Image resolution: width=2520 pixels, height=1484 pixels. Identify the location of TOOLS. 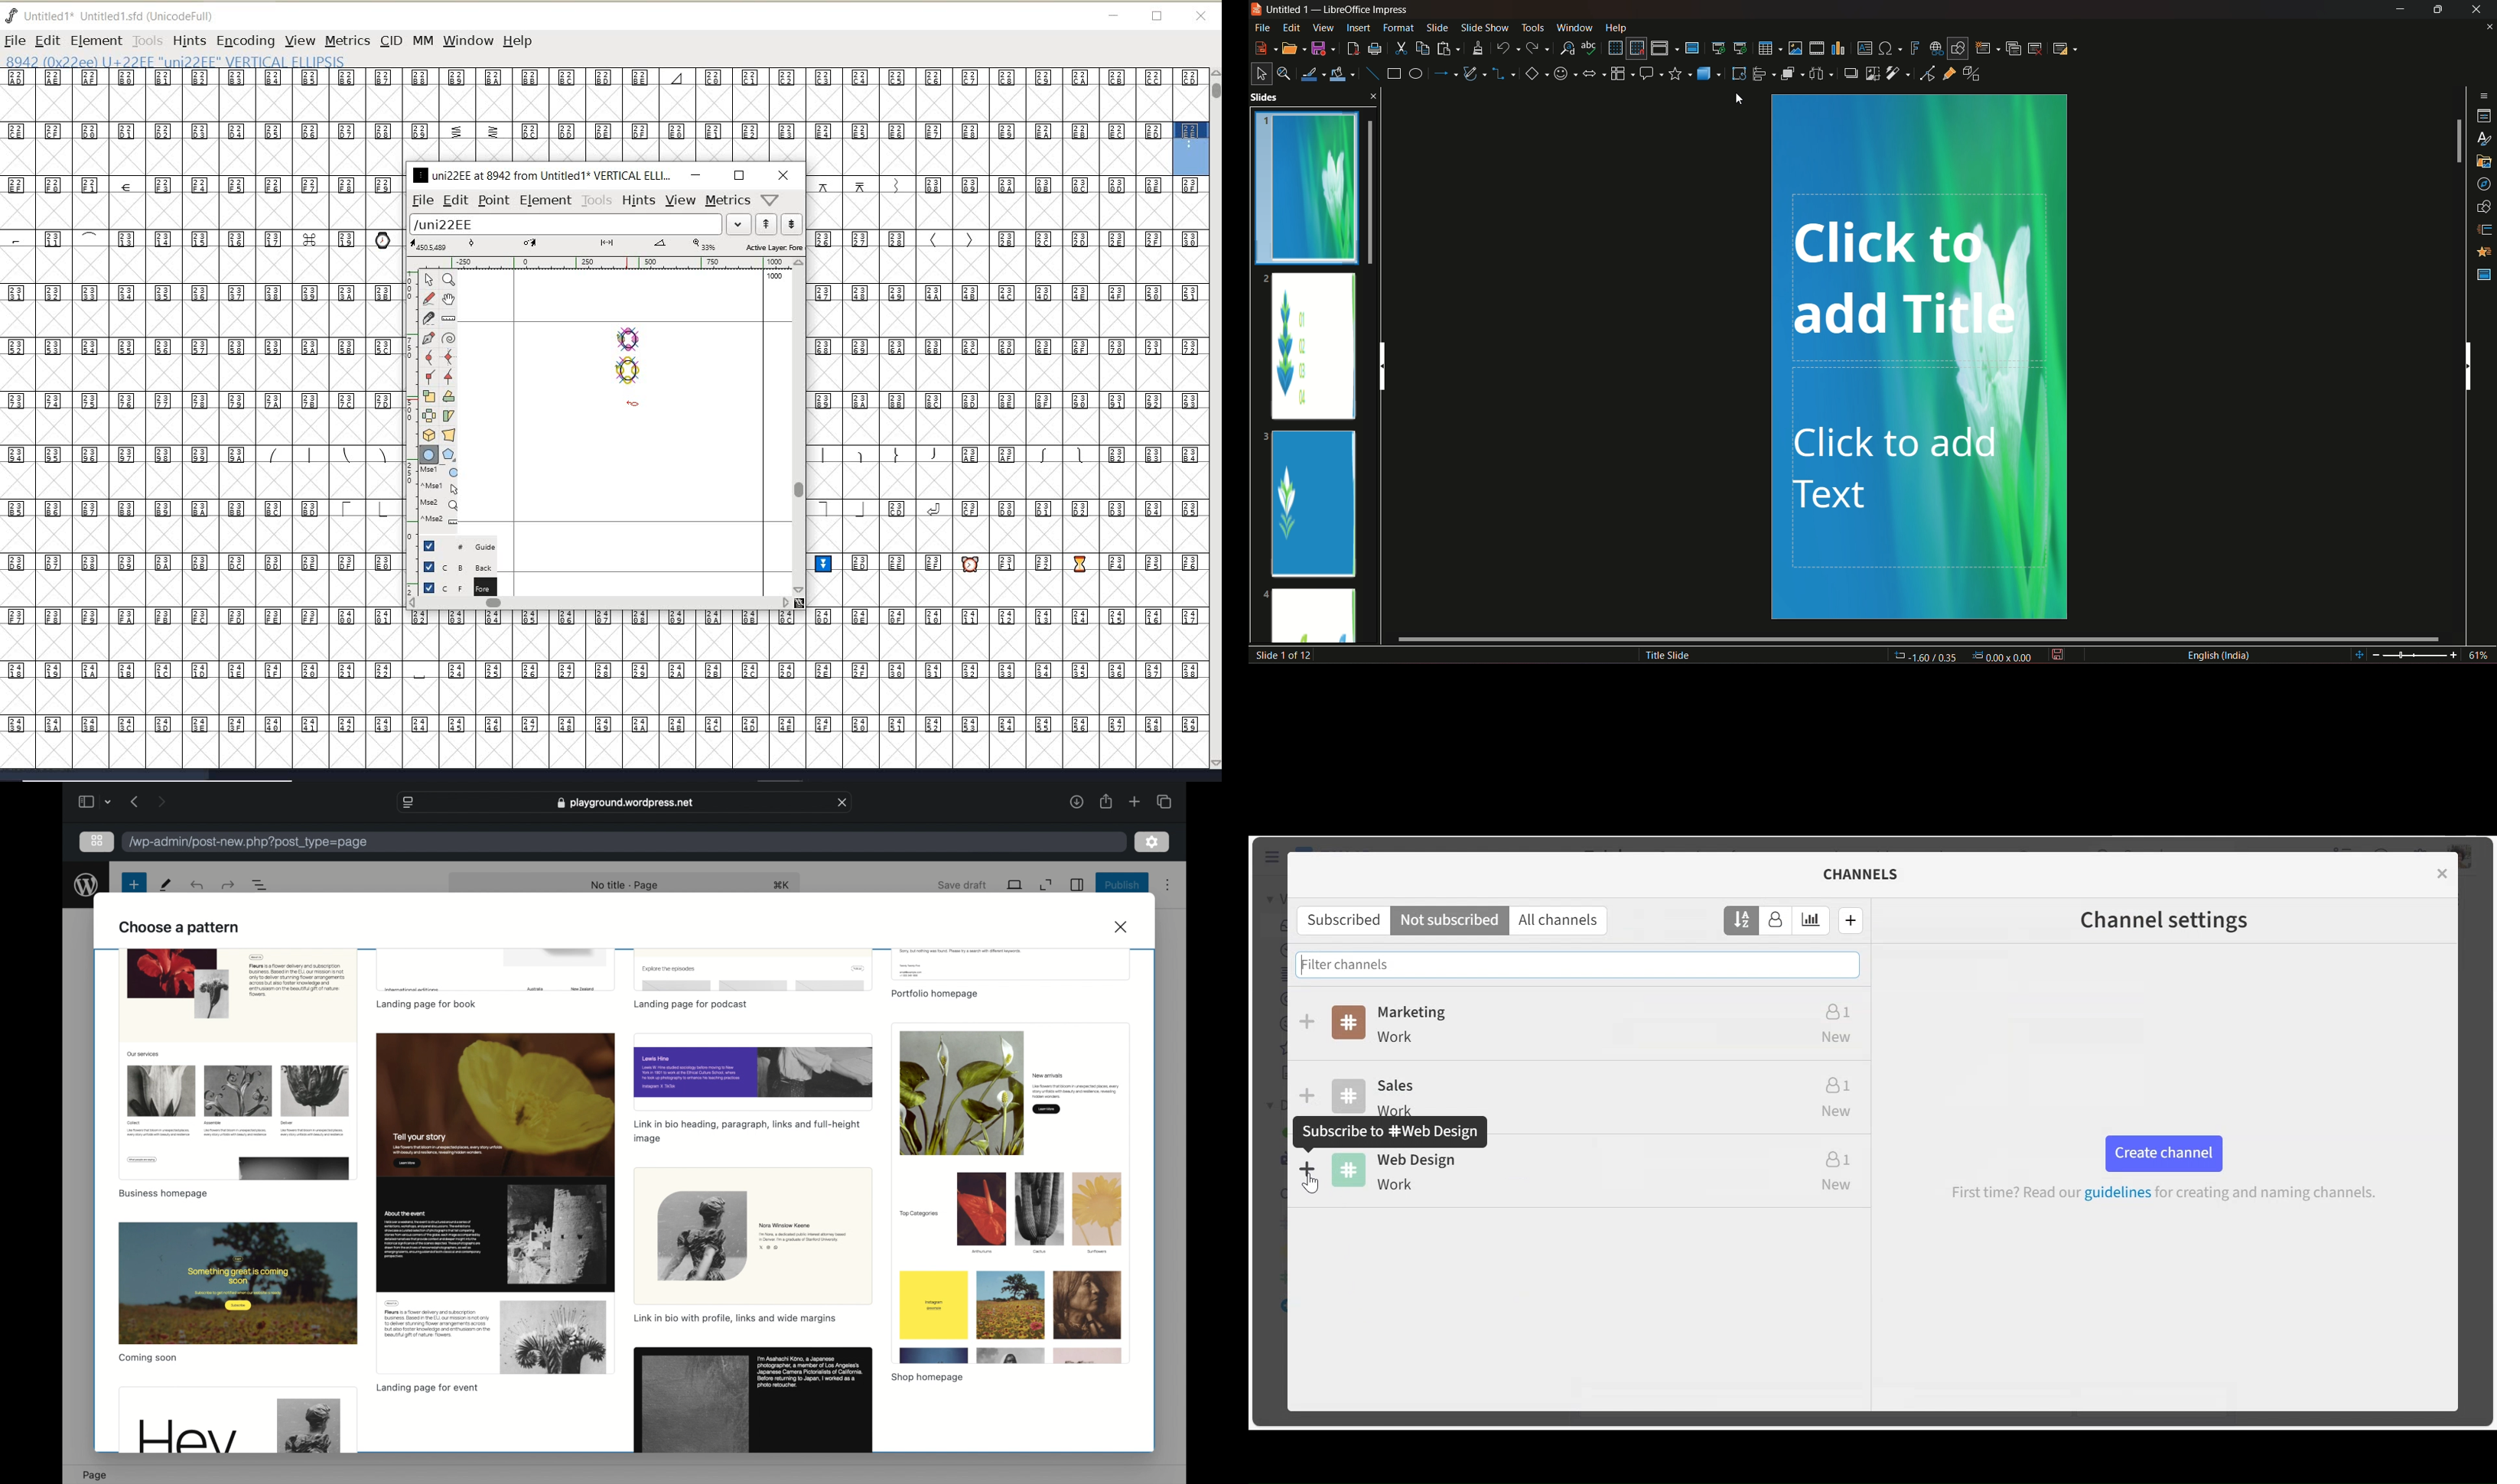
(147, 40).